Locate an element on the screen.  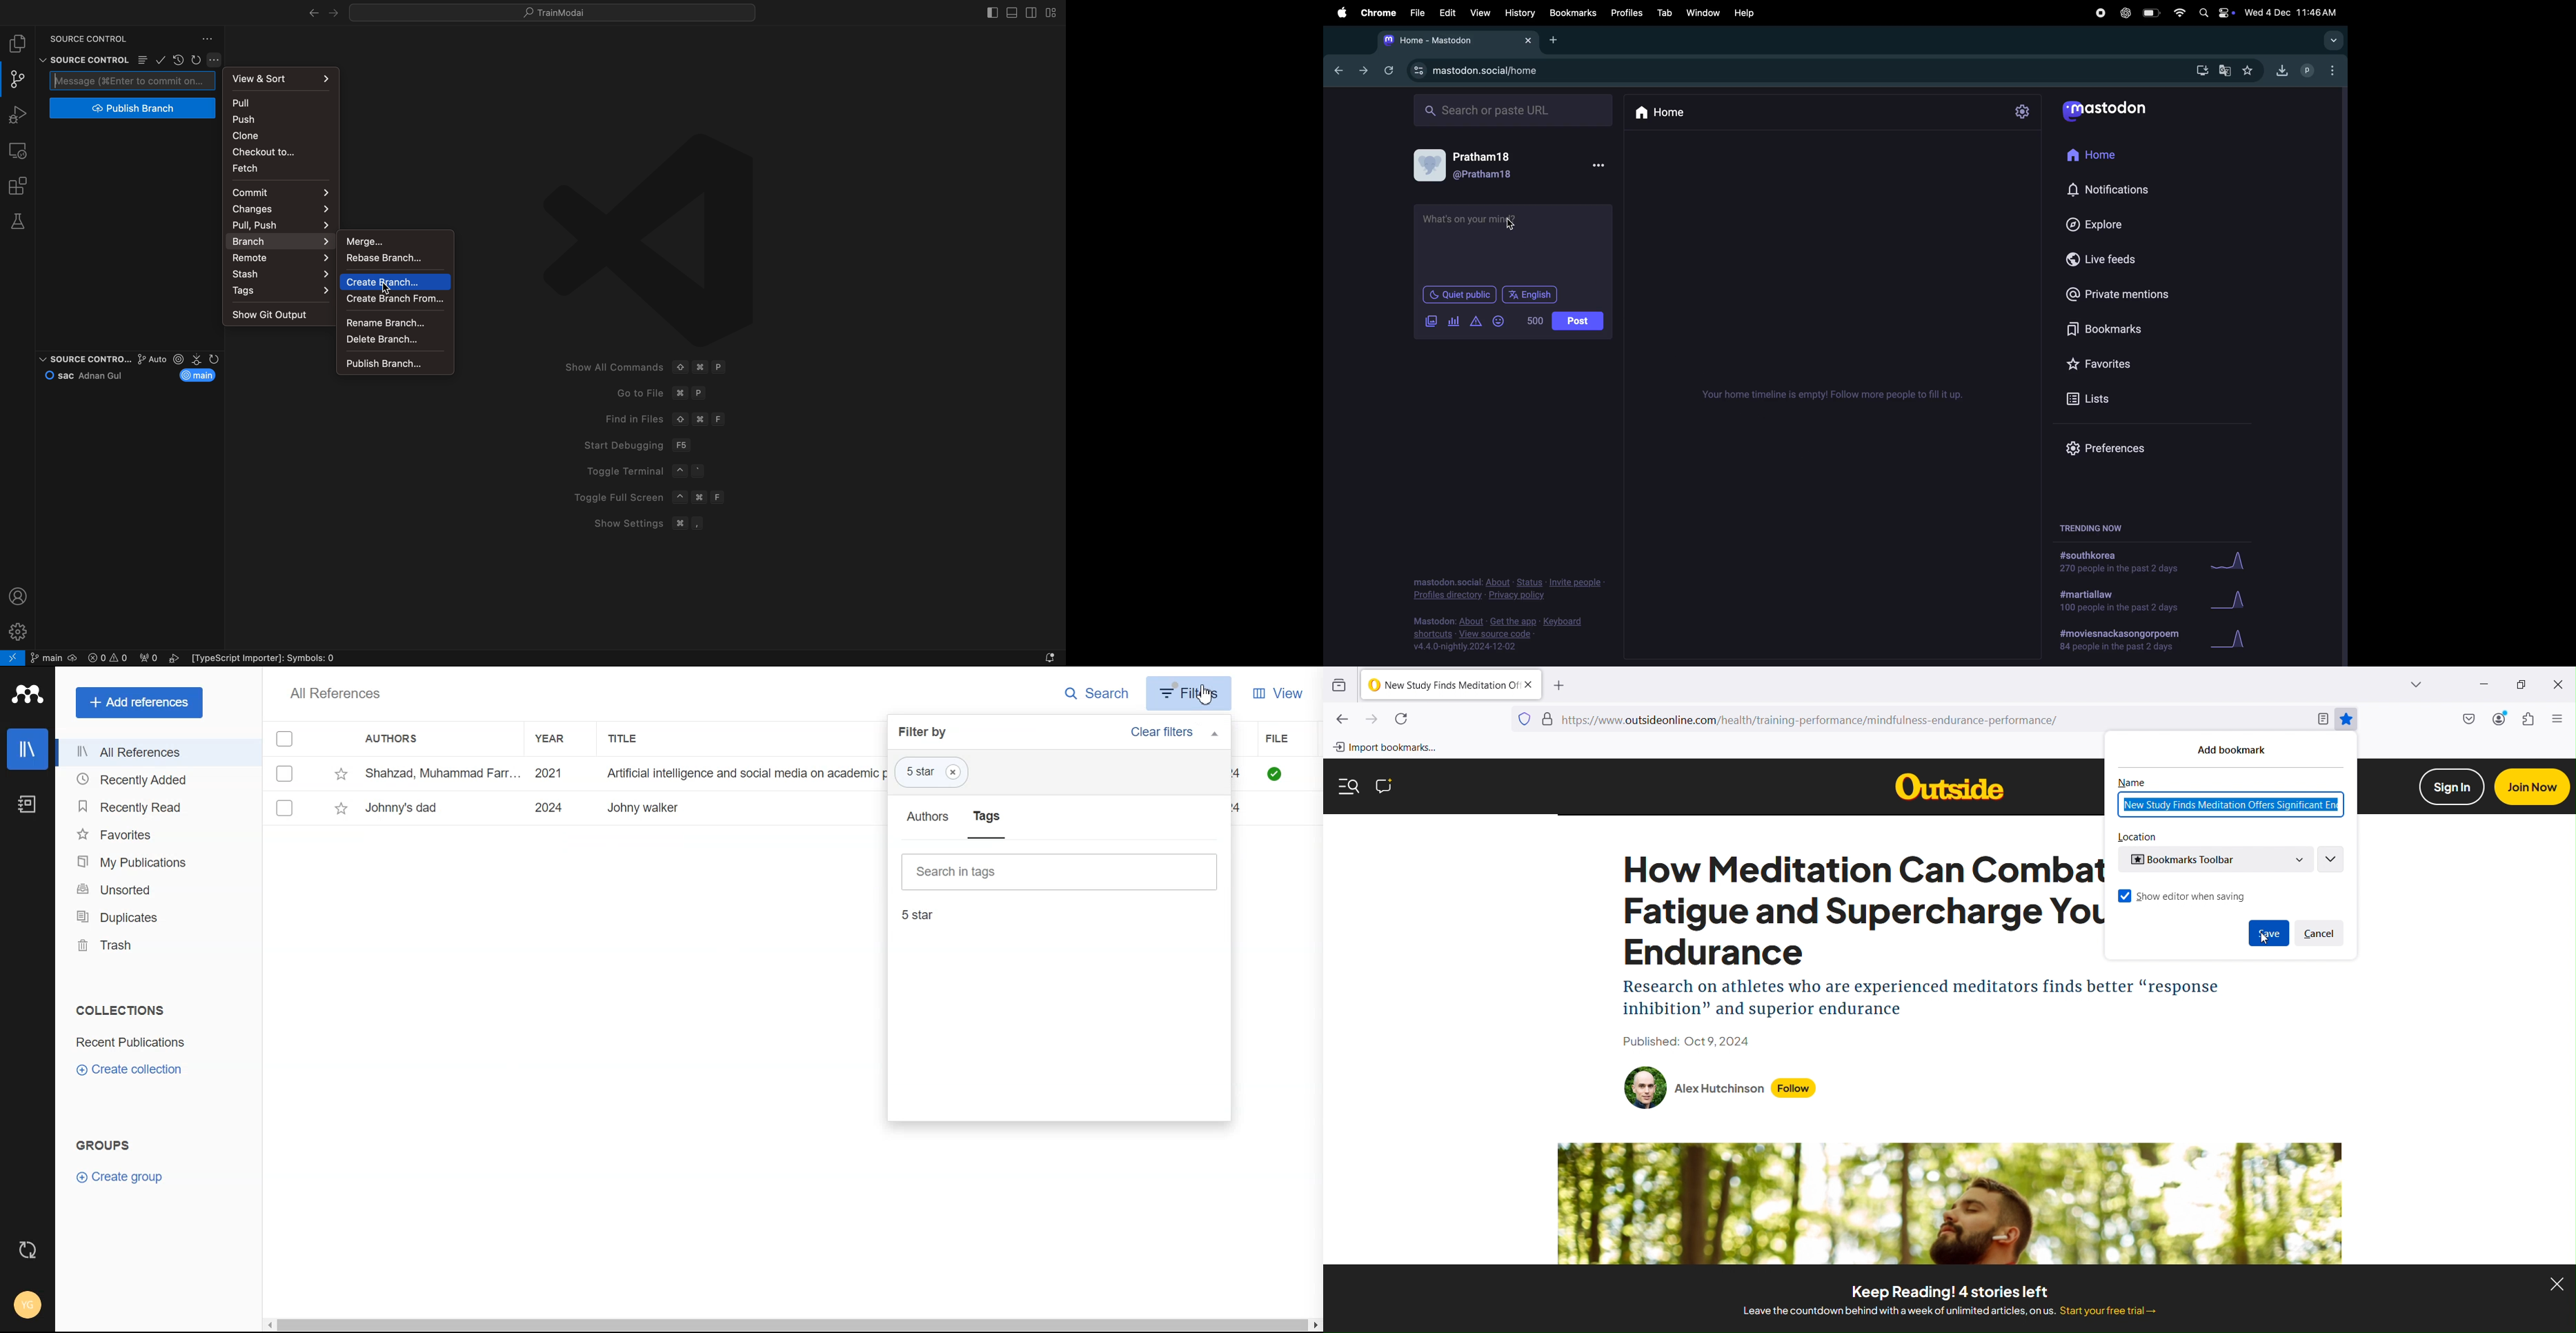
file available is located at coordinates (1275, 773).